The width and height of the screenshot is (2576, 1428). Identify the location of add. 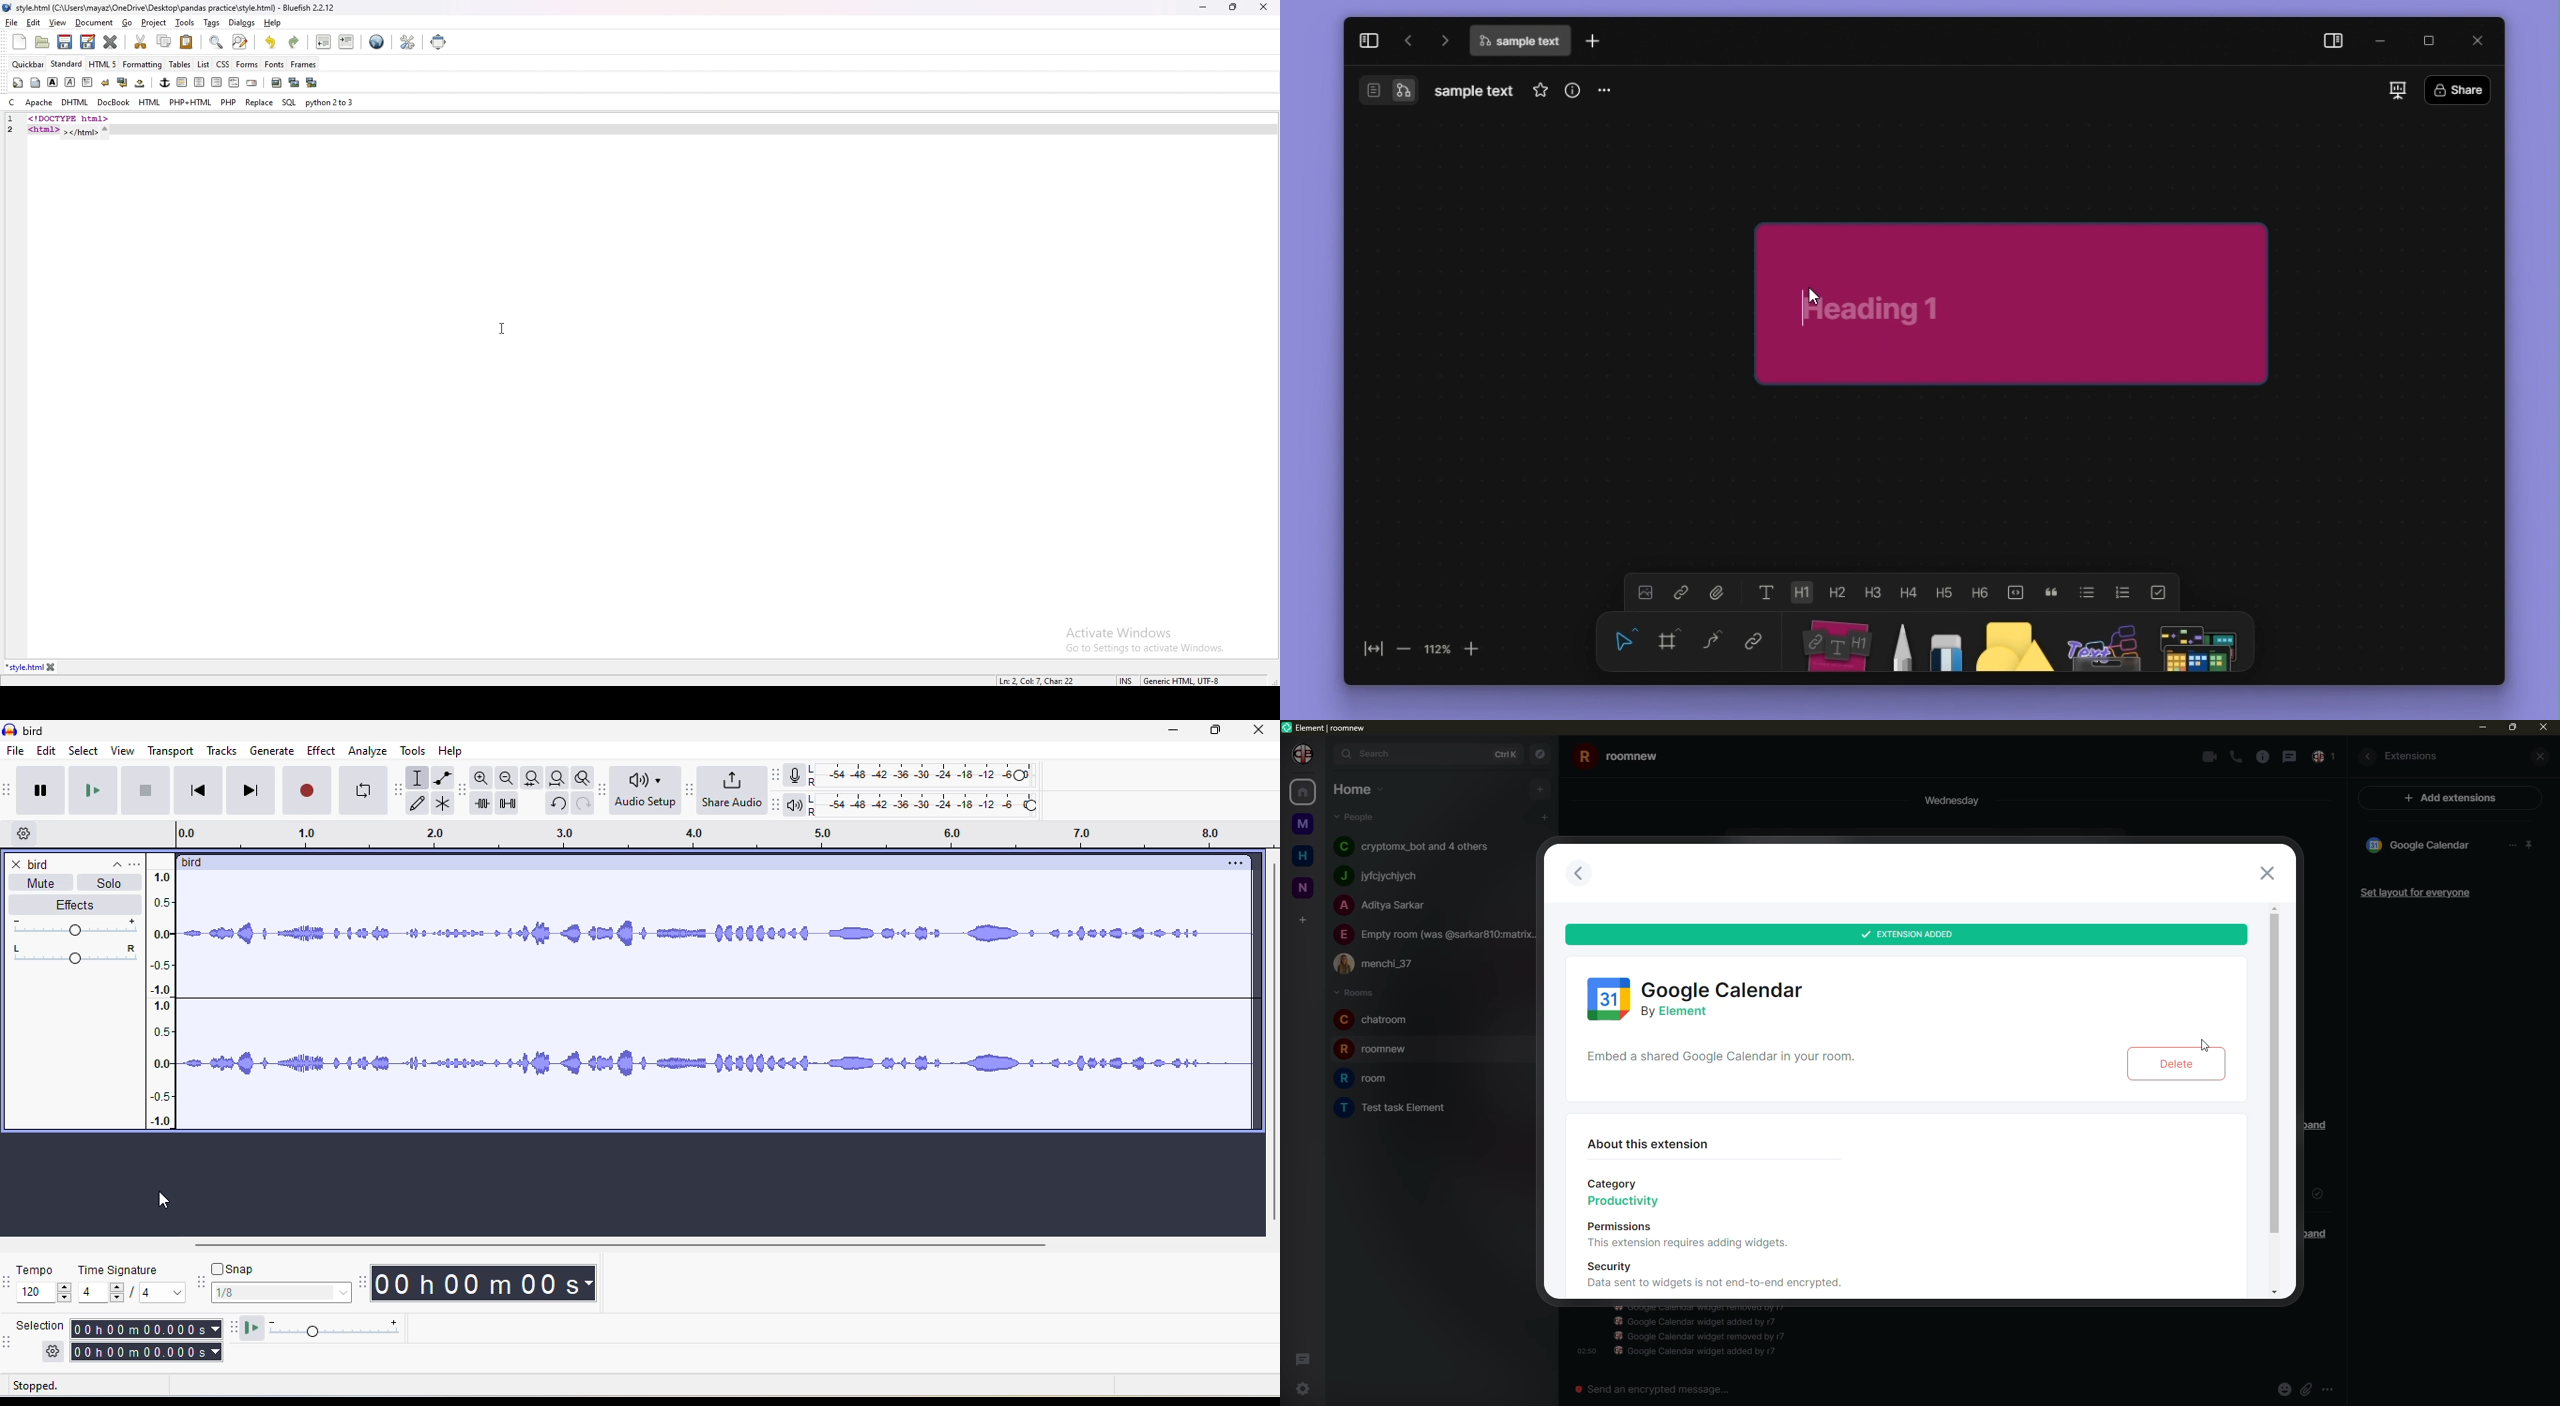
(1543, 815).